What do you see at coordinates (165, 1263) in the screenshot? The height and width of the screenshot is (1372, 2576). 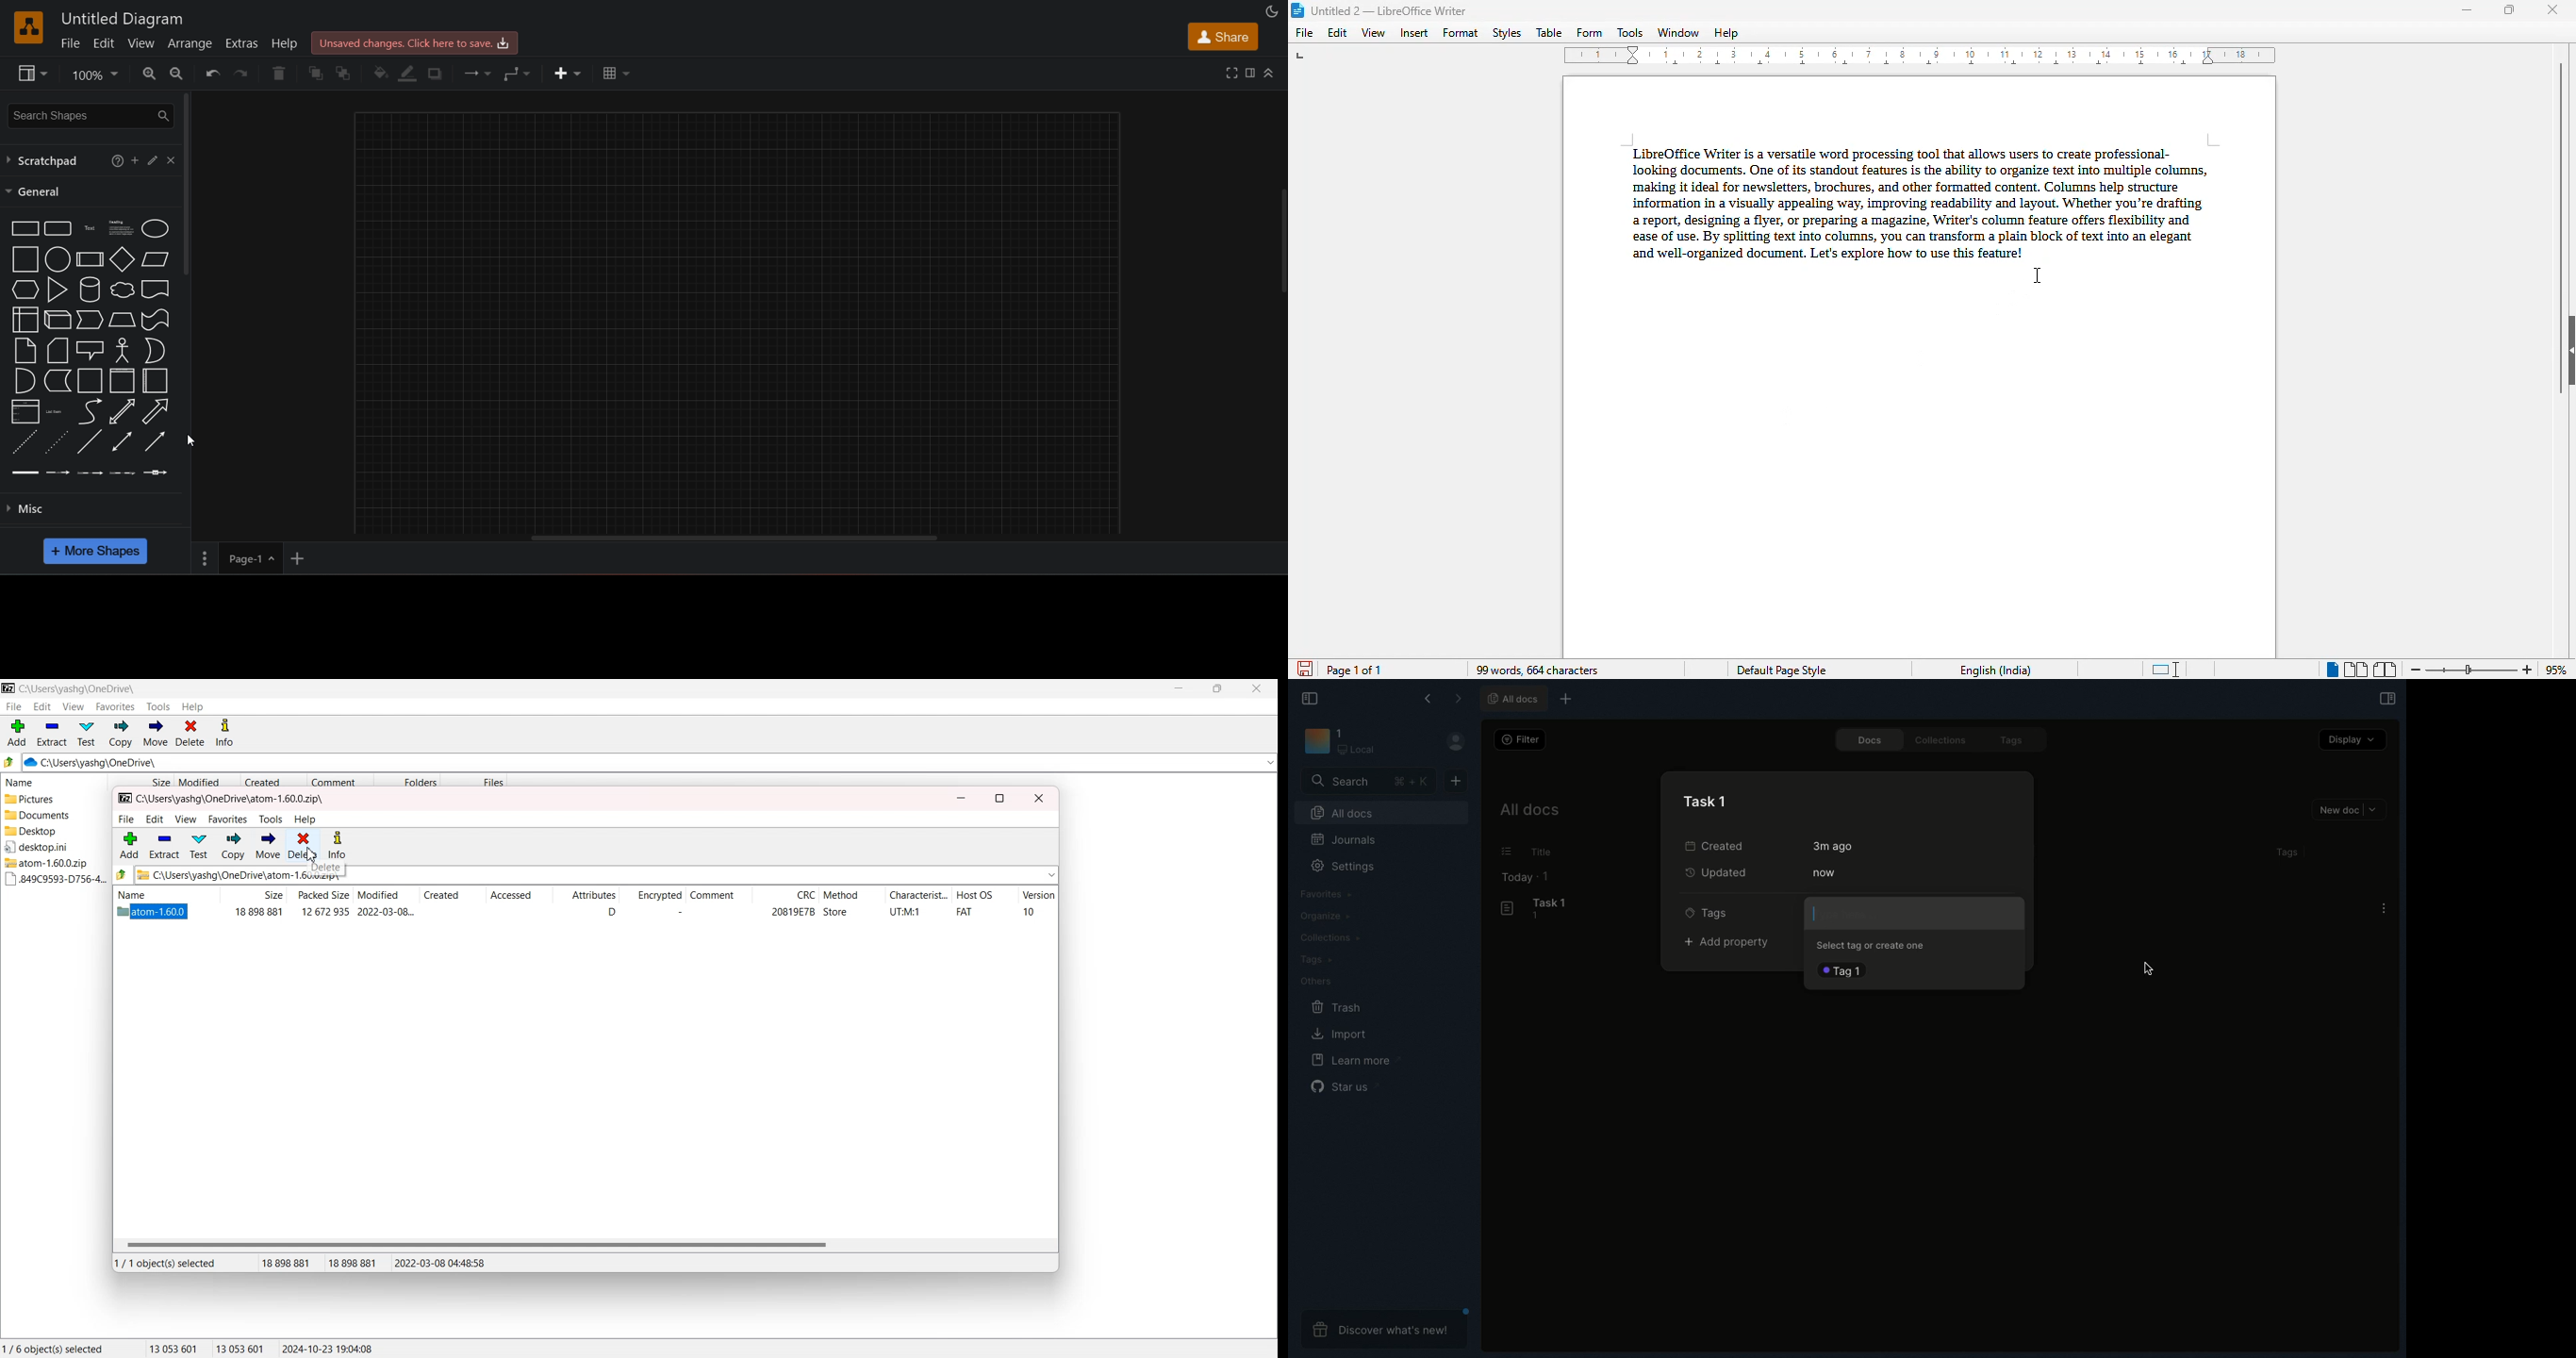 I see `1/1 Object(s) selected` at bounding box center [165, 1263].